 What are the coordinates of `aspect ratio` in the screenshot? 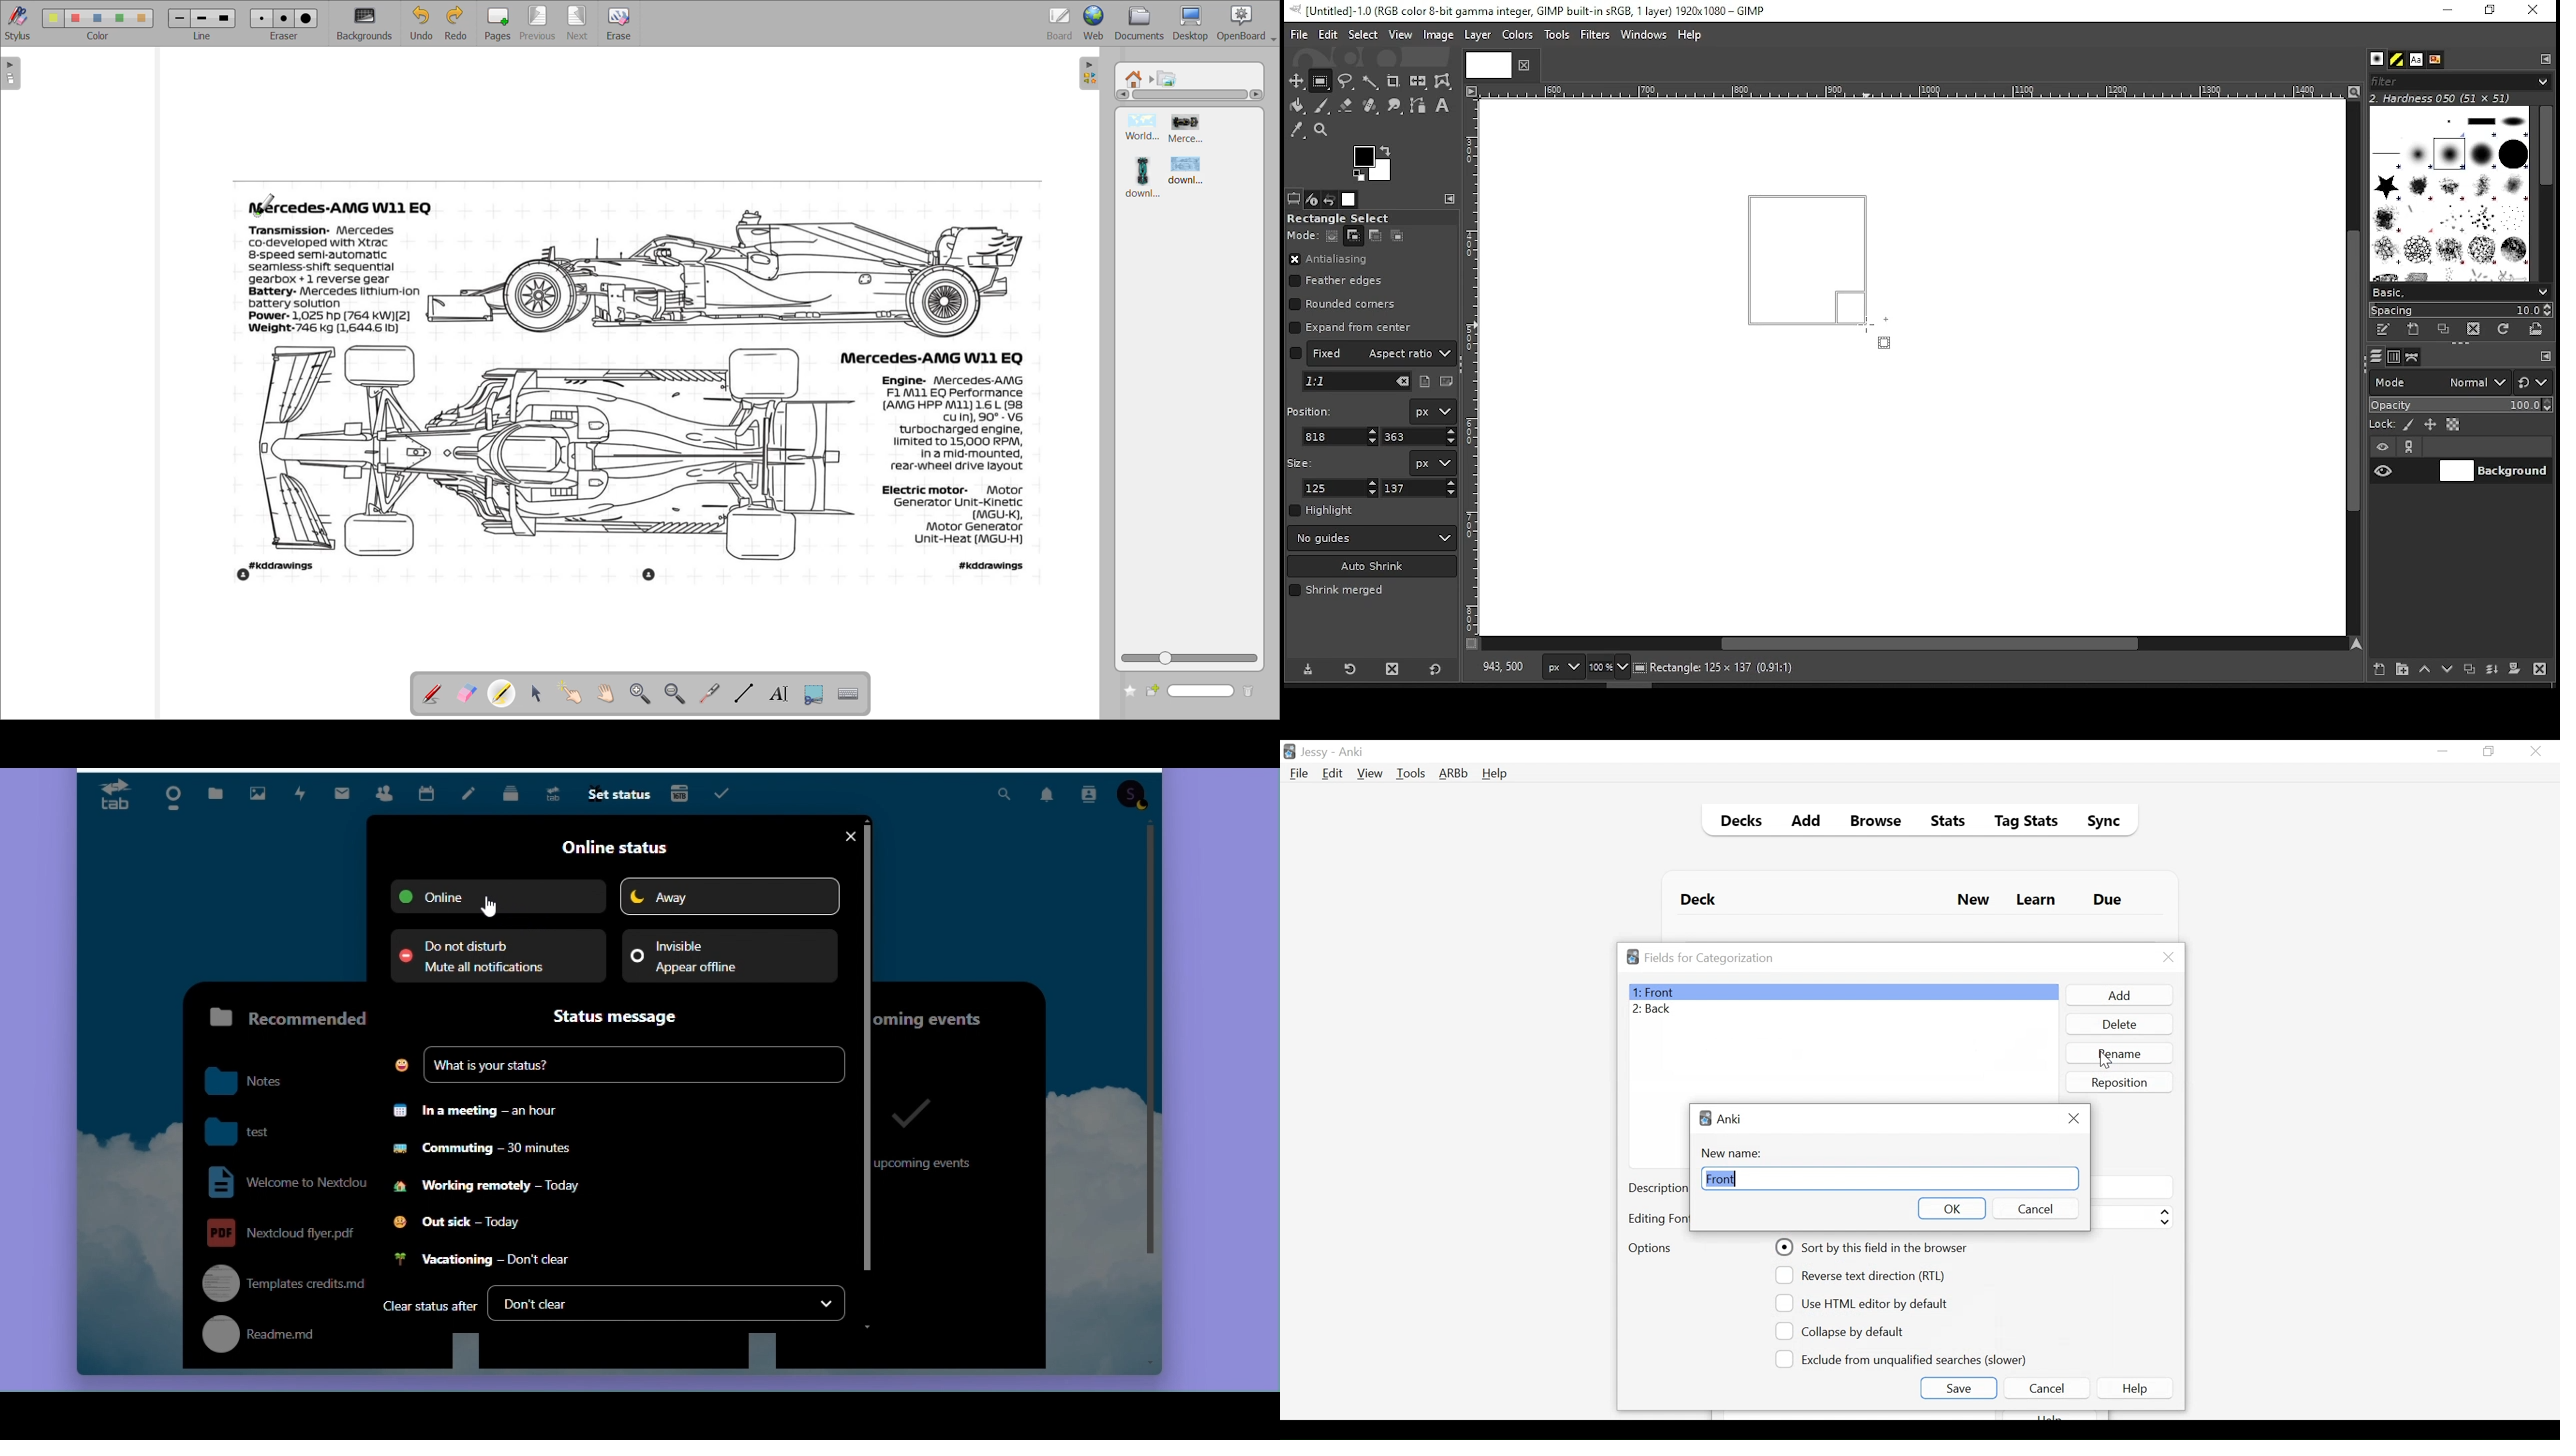 It's located at (1373, 352).